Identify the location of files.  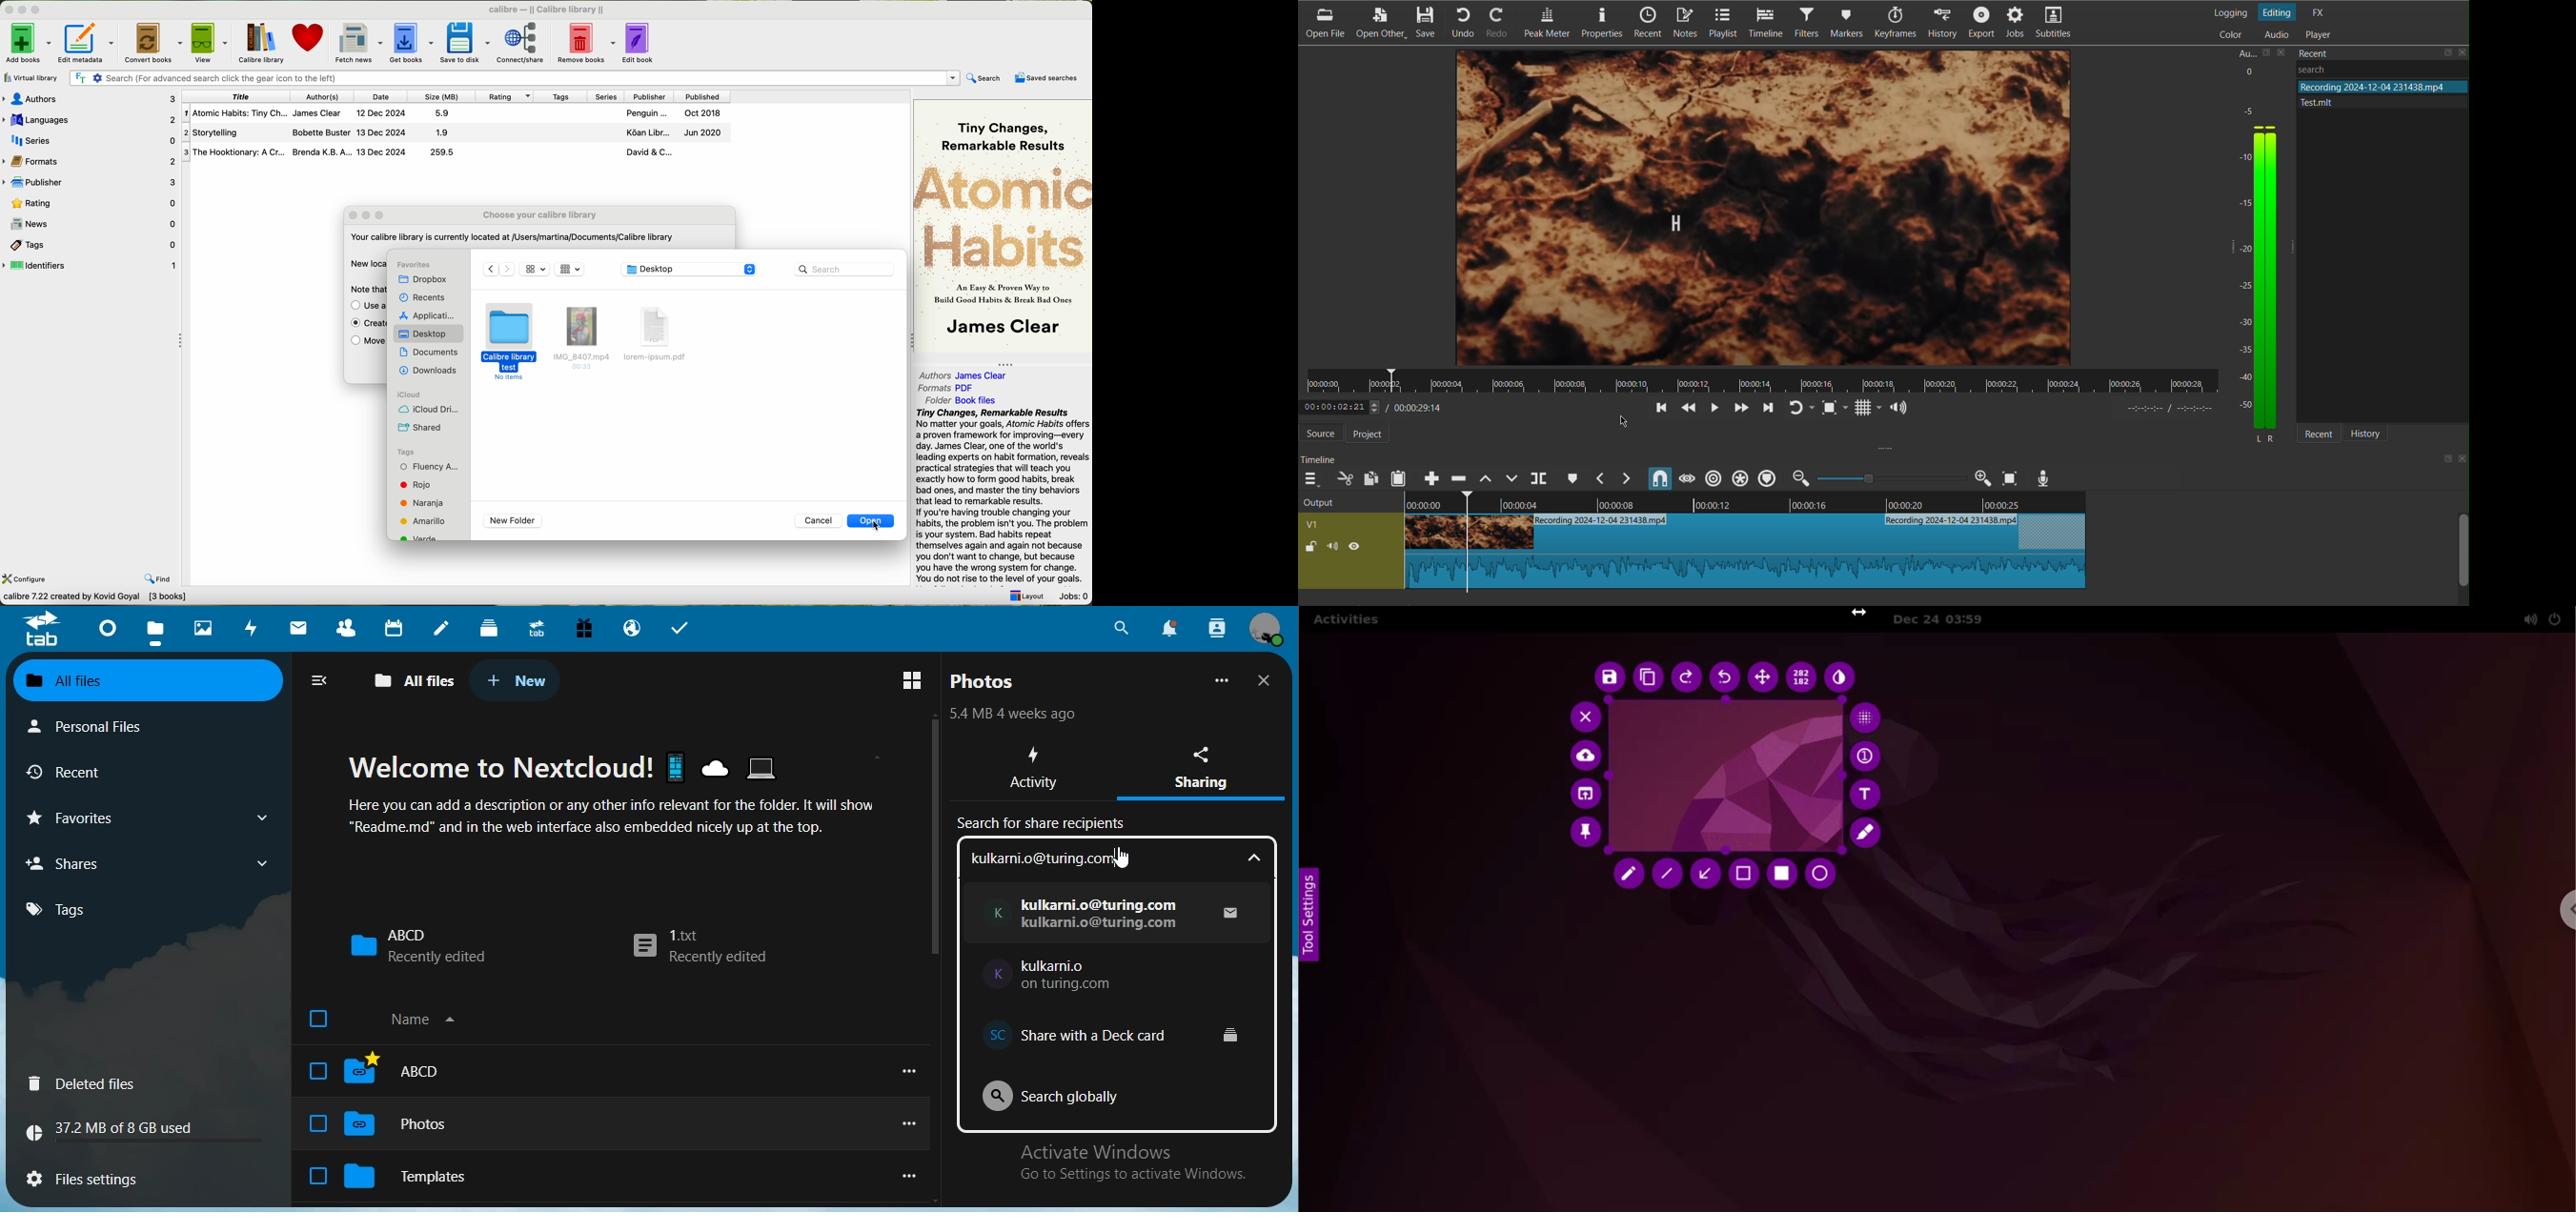
(94, 1176).